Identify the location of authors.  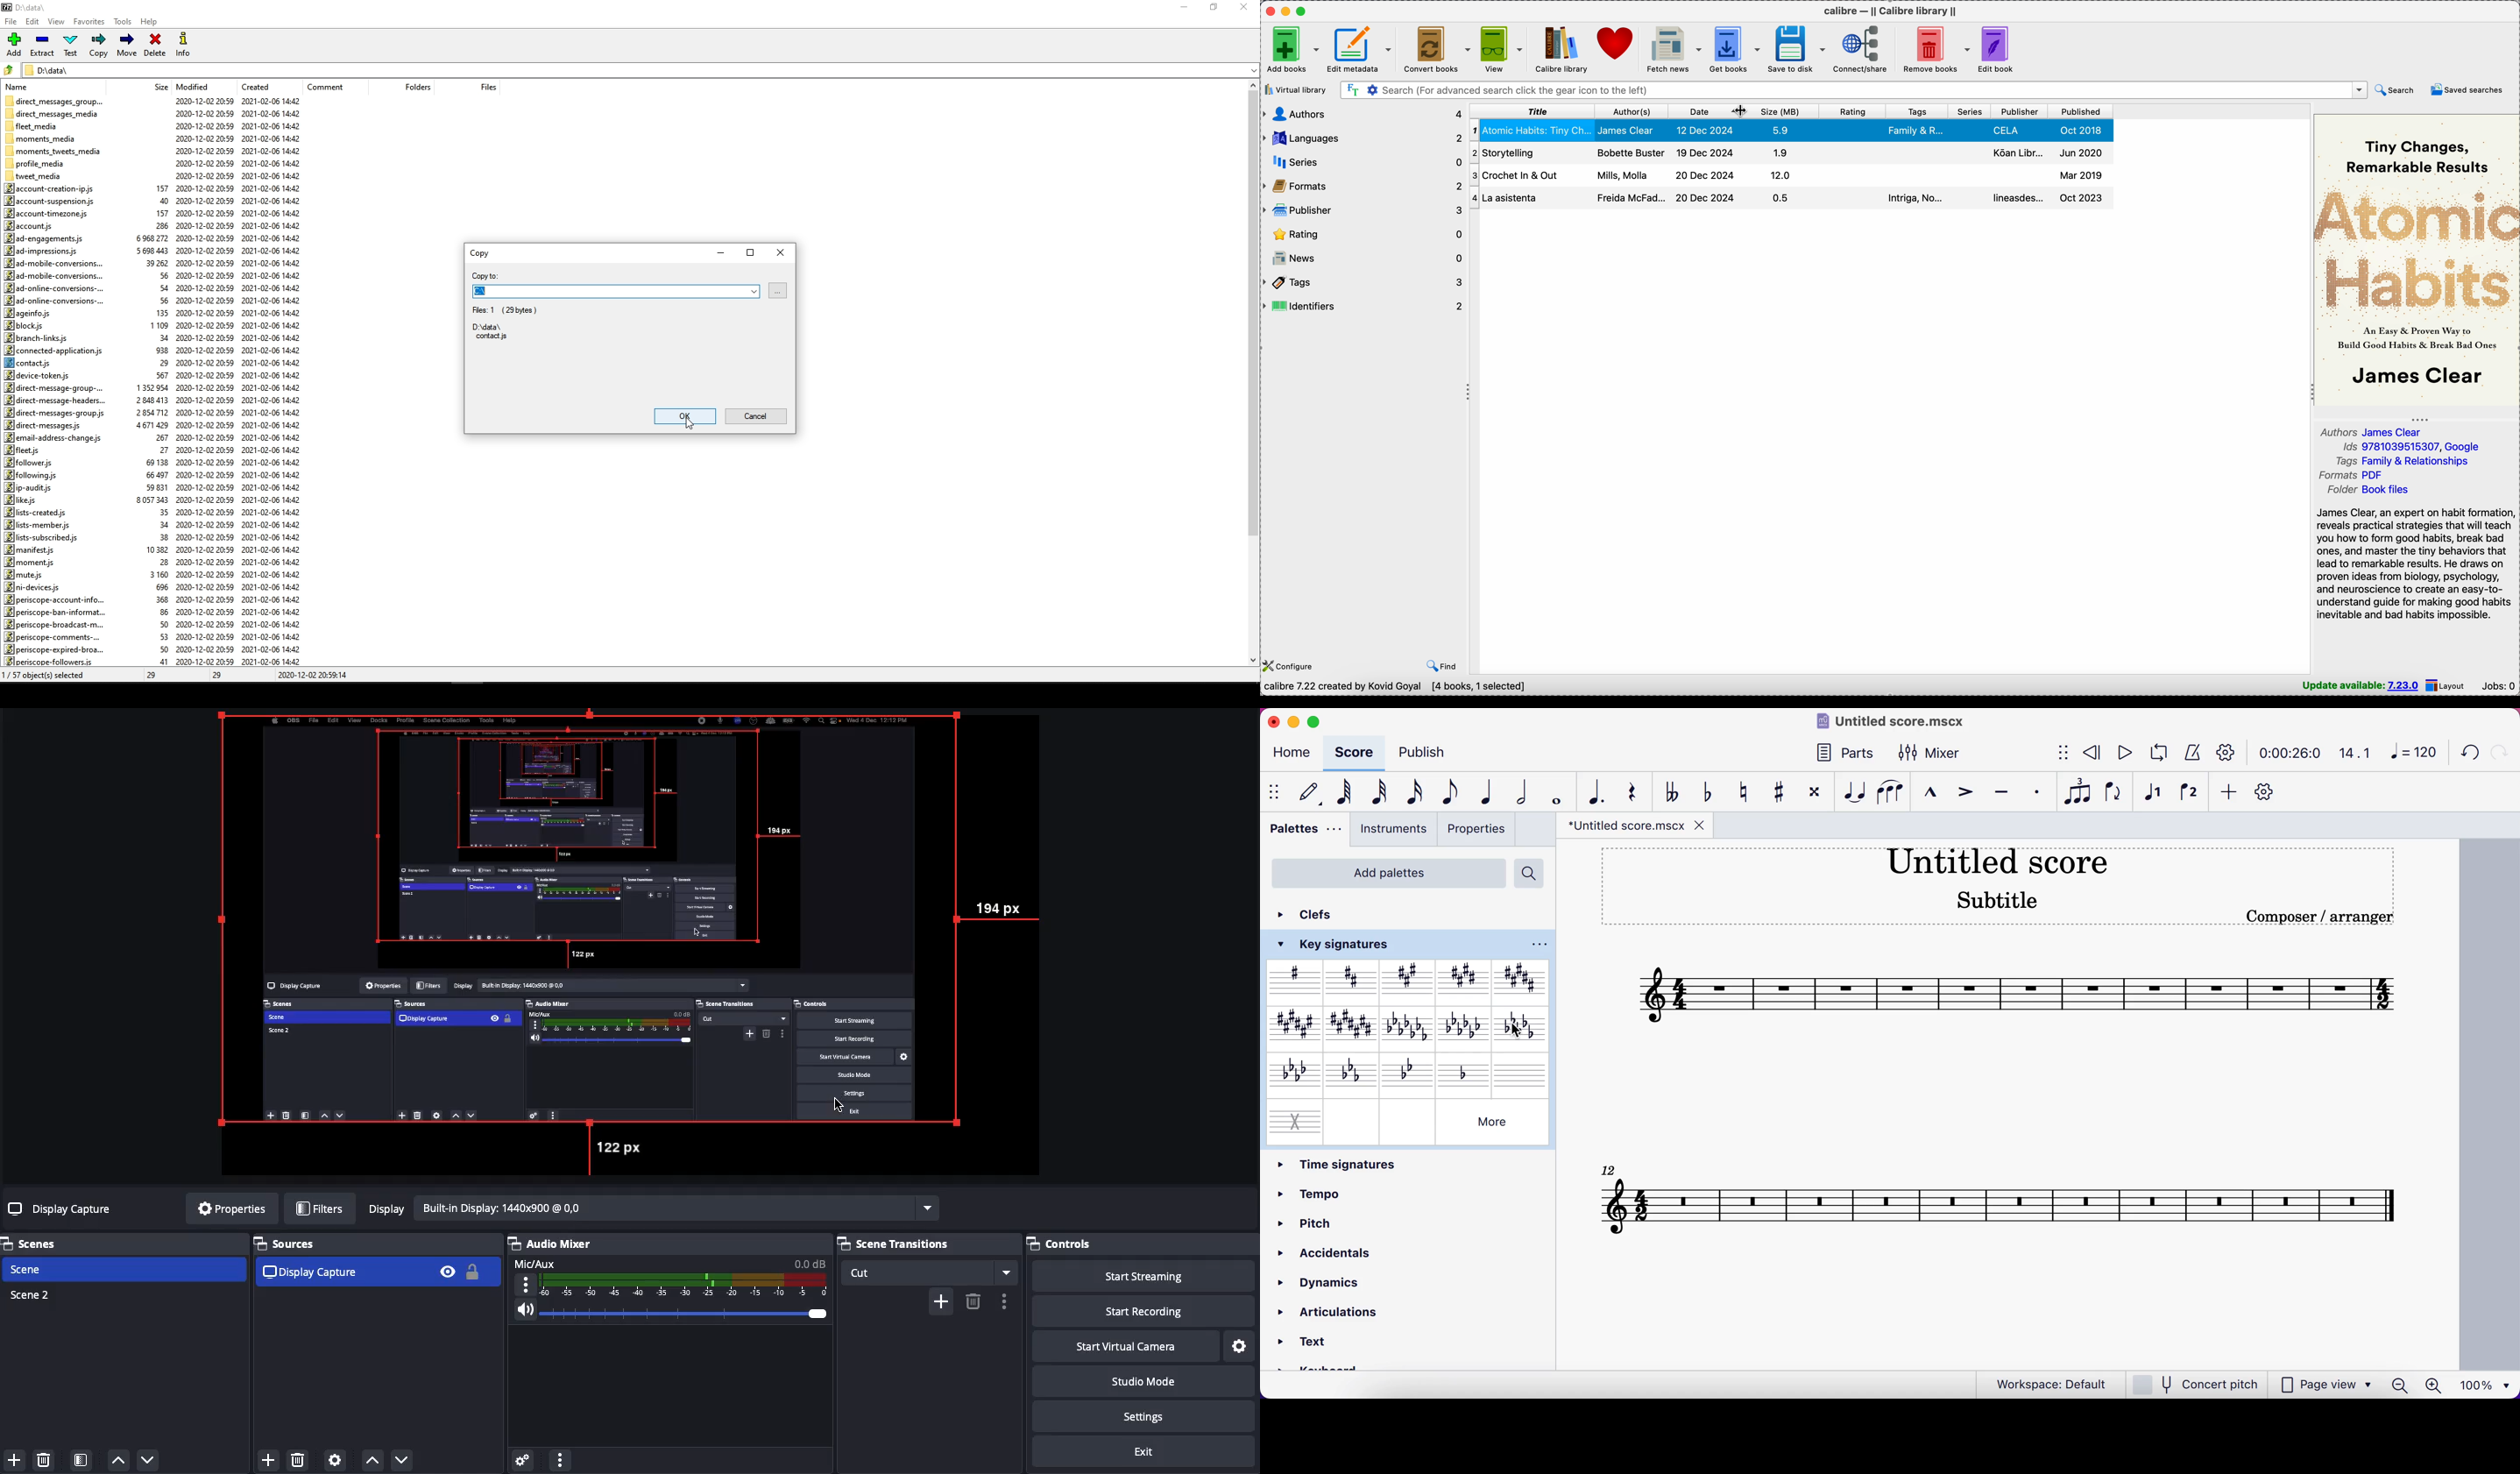
(1363, 114).